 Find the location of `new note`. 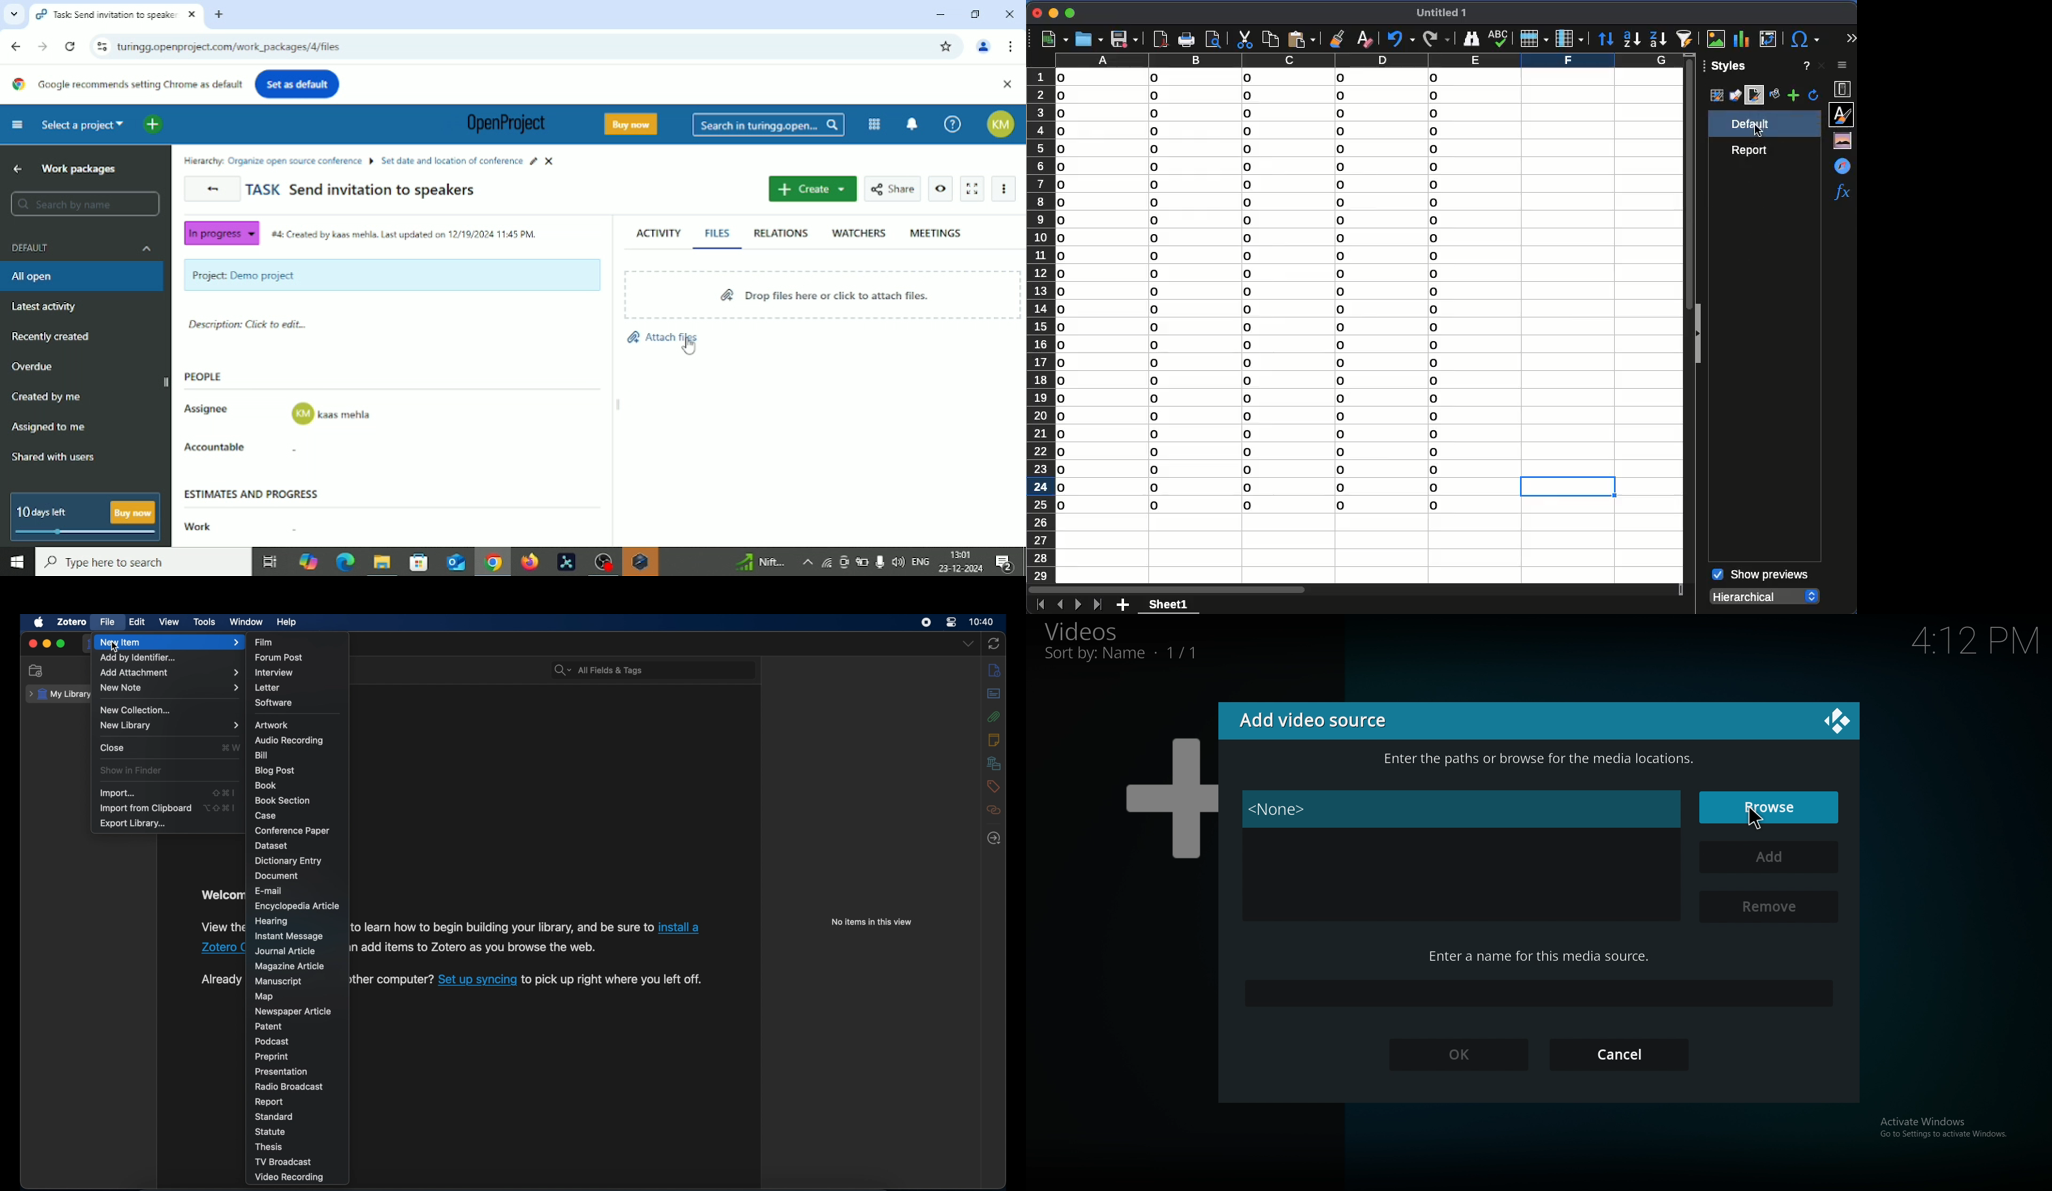

new note is located at coordinates (169, 688).